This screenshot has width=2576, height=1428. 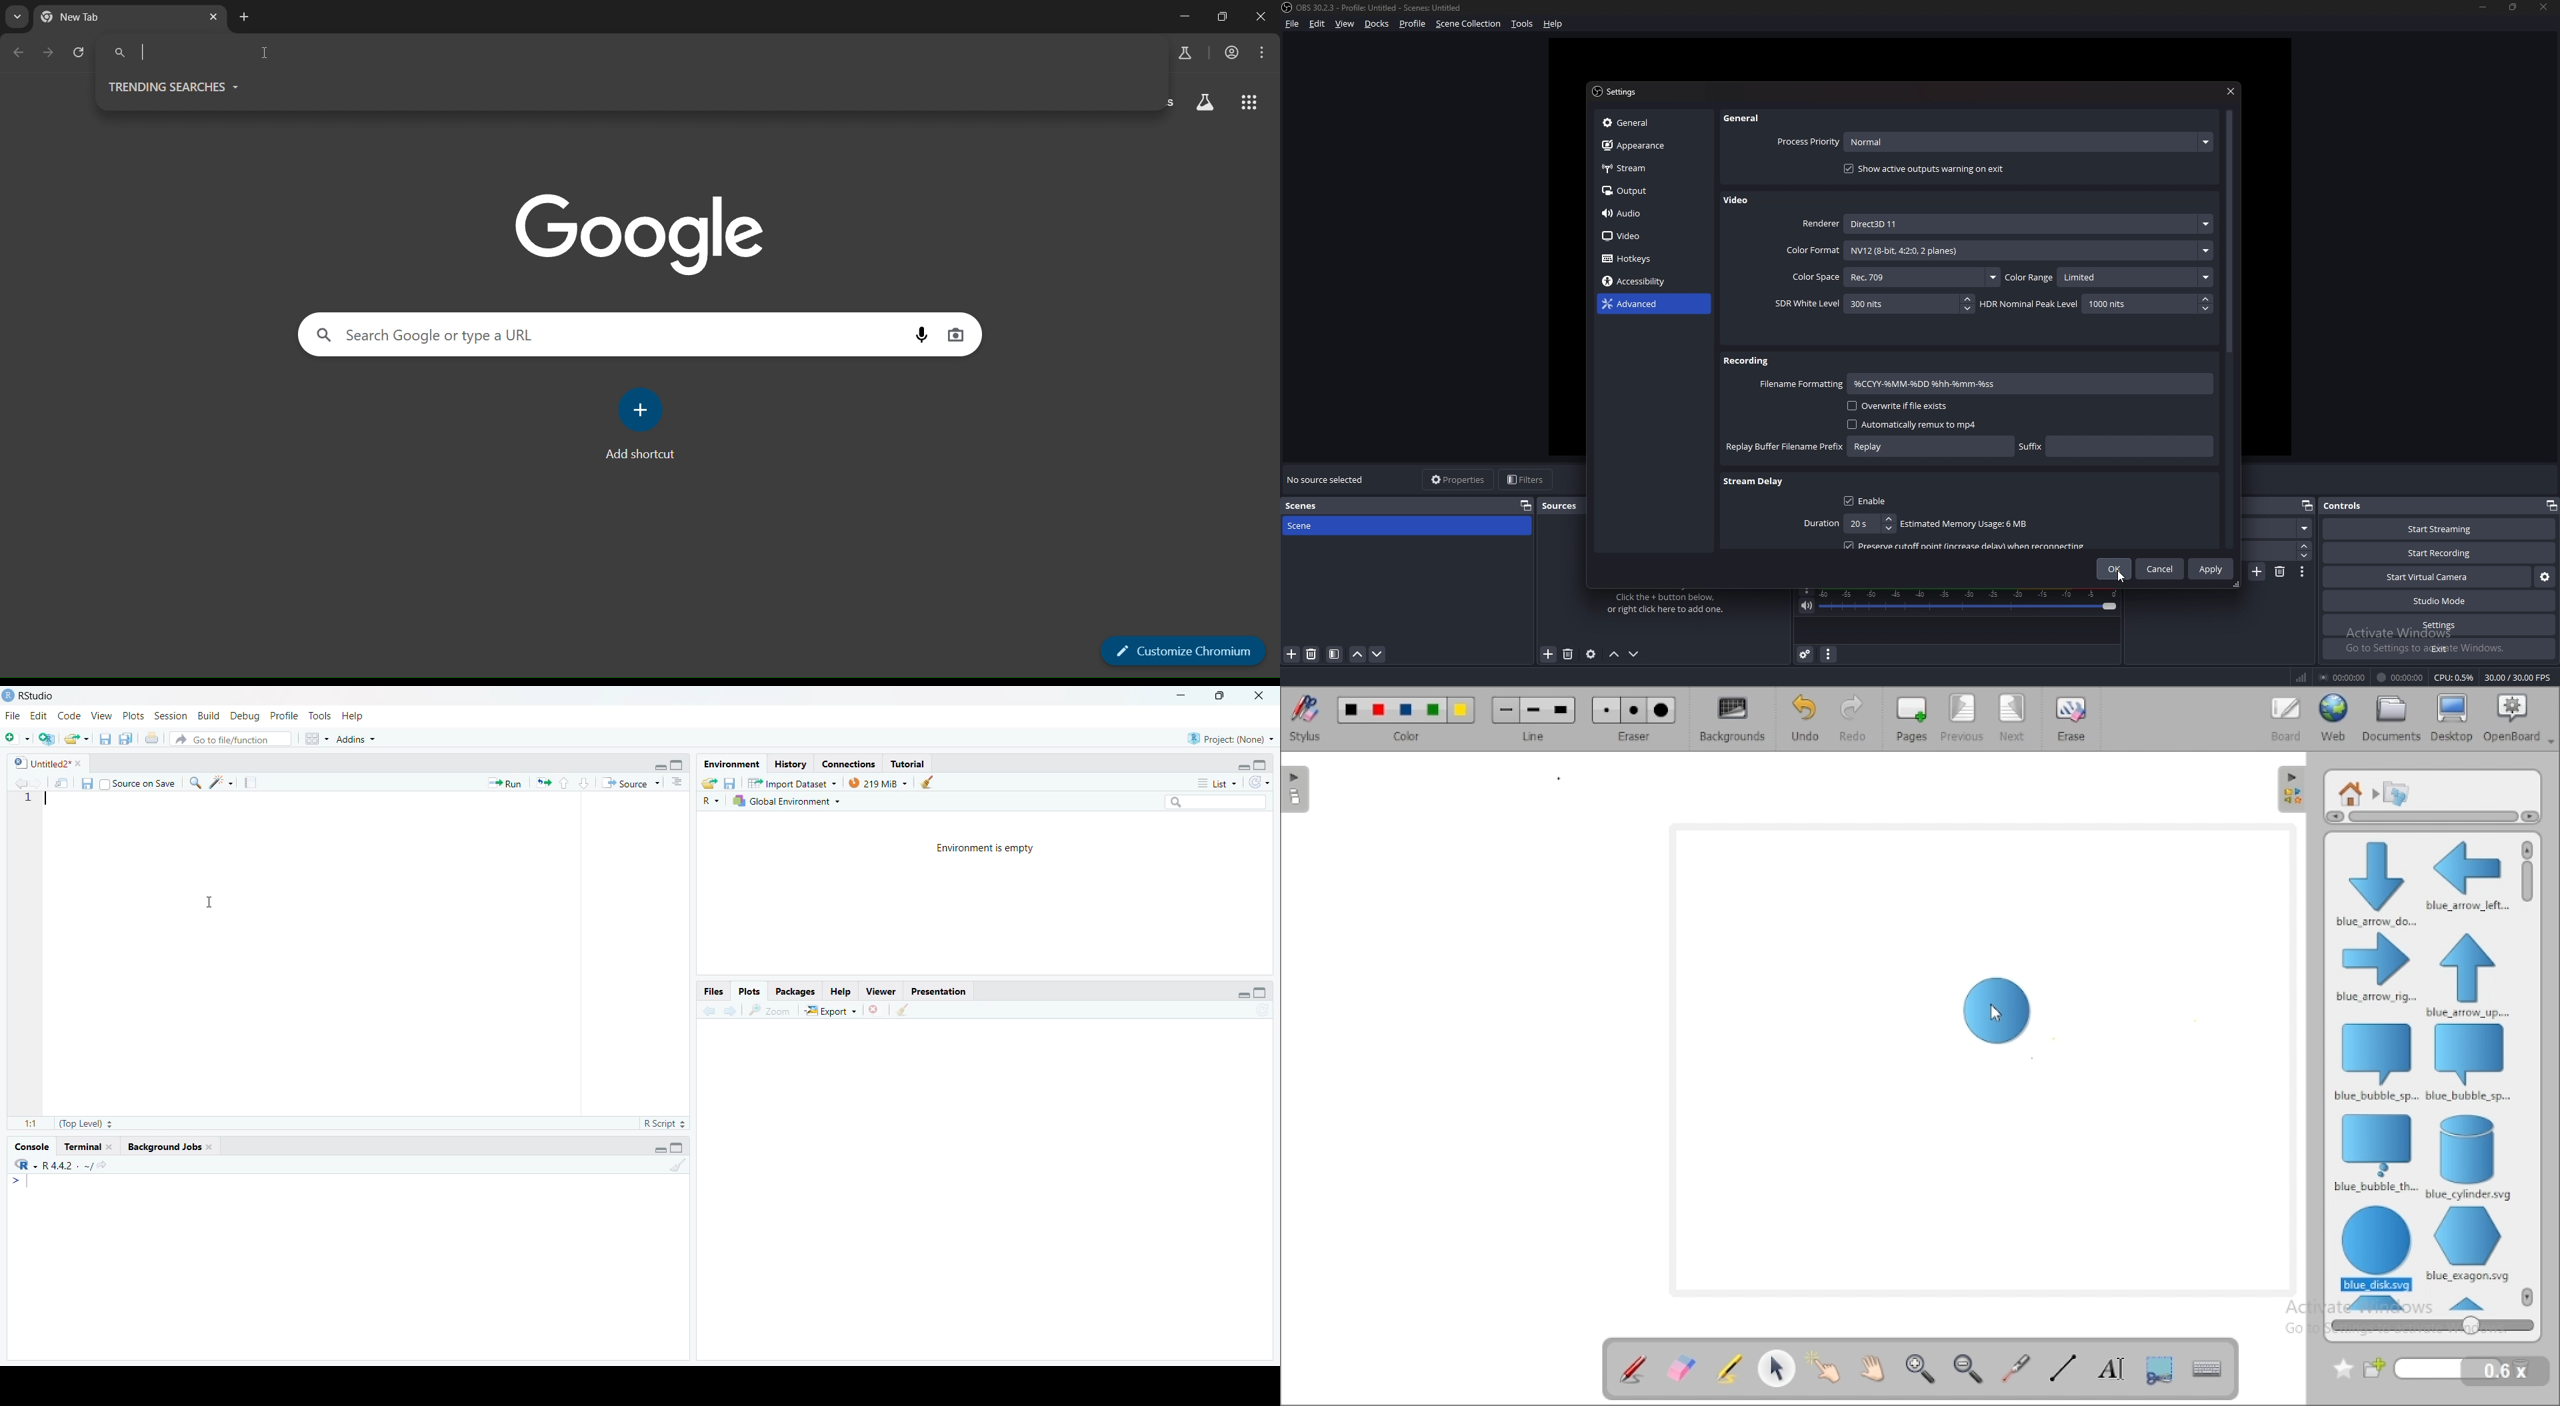 I want to click on source properties, so click(x=1590, y=655).